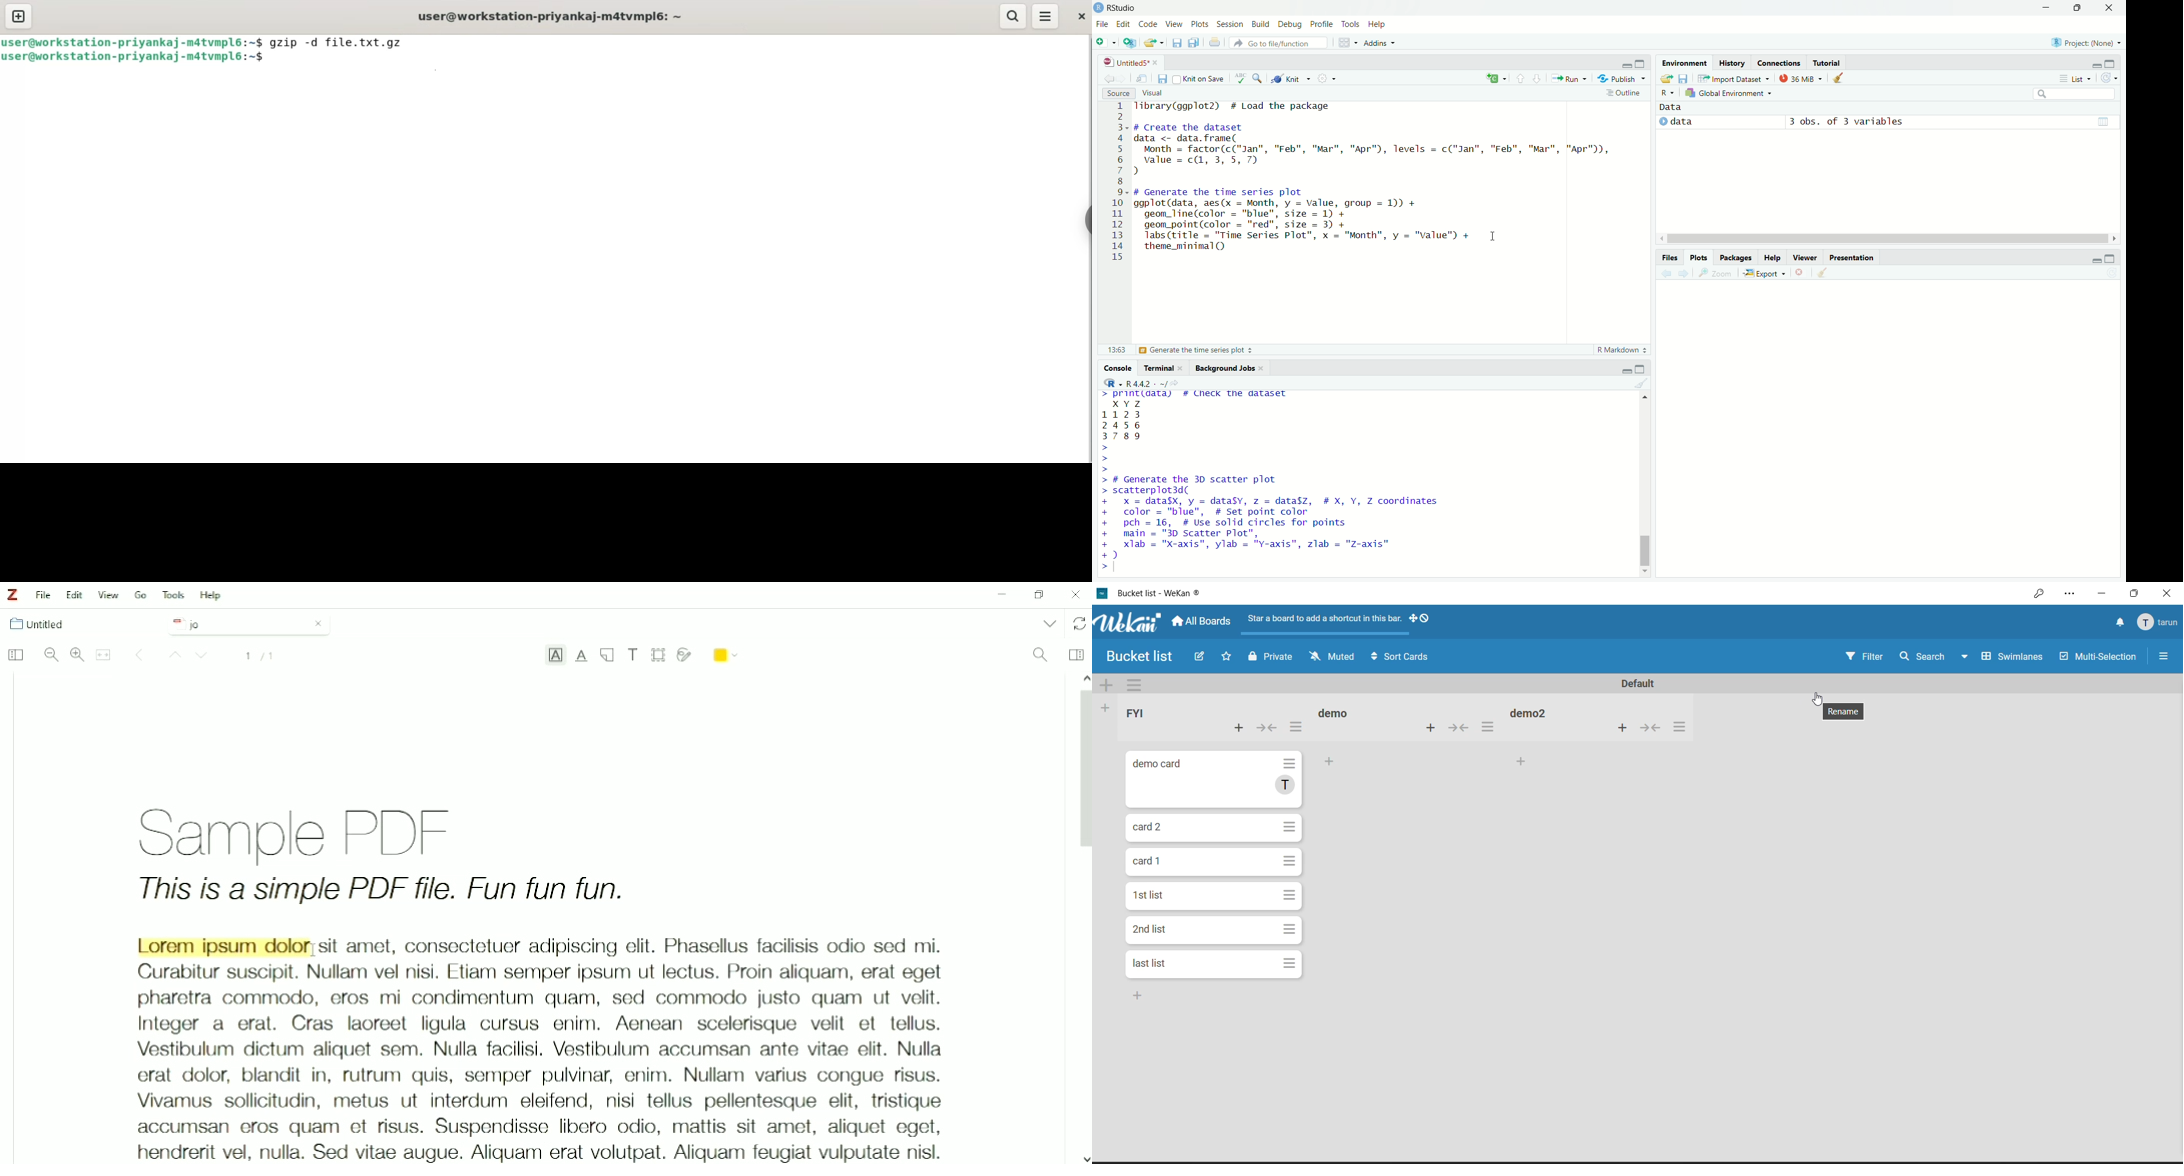 This screenshot has width=2184, height=1176. Describe the element at coordinates (1698, 259) in the screenshot. I see `Plots` at that location.